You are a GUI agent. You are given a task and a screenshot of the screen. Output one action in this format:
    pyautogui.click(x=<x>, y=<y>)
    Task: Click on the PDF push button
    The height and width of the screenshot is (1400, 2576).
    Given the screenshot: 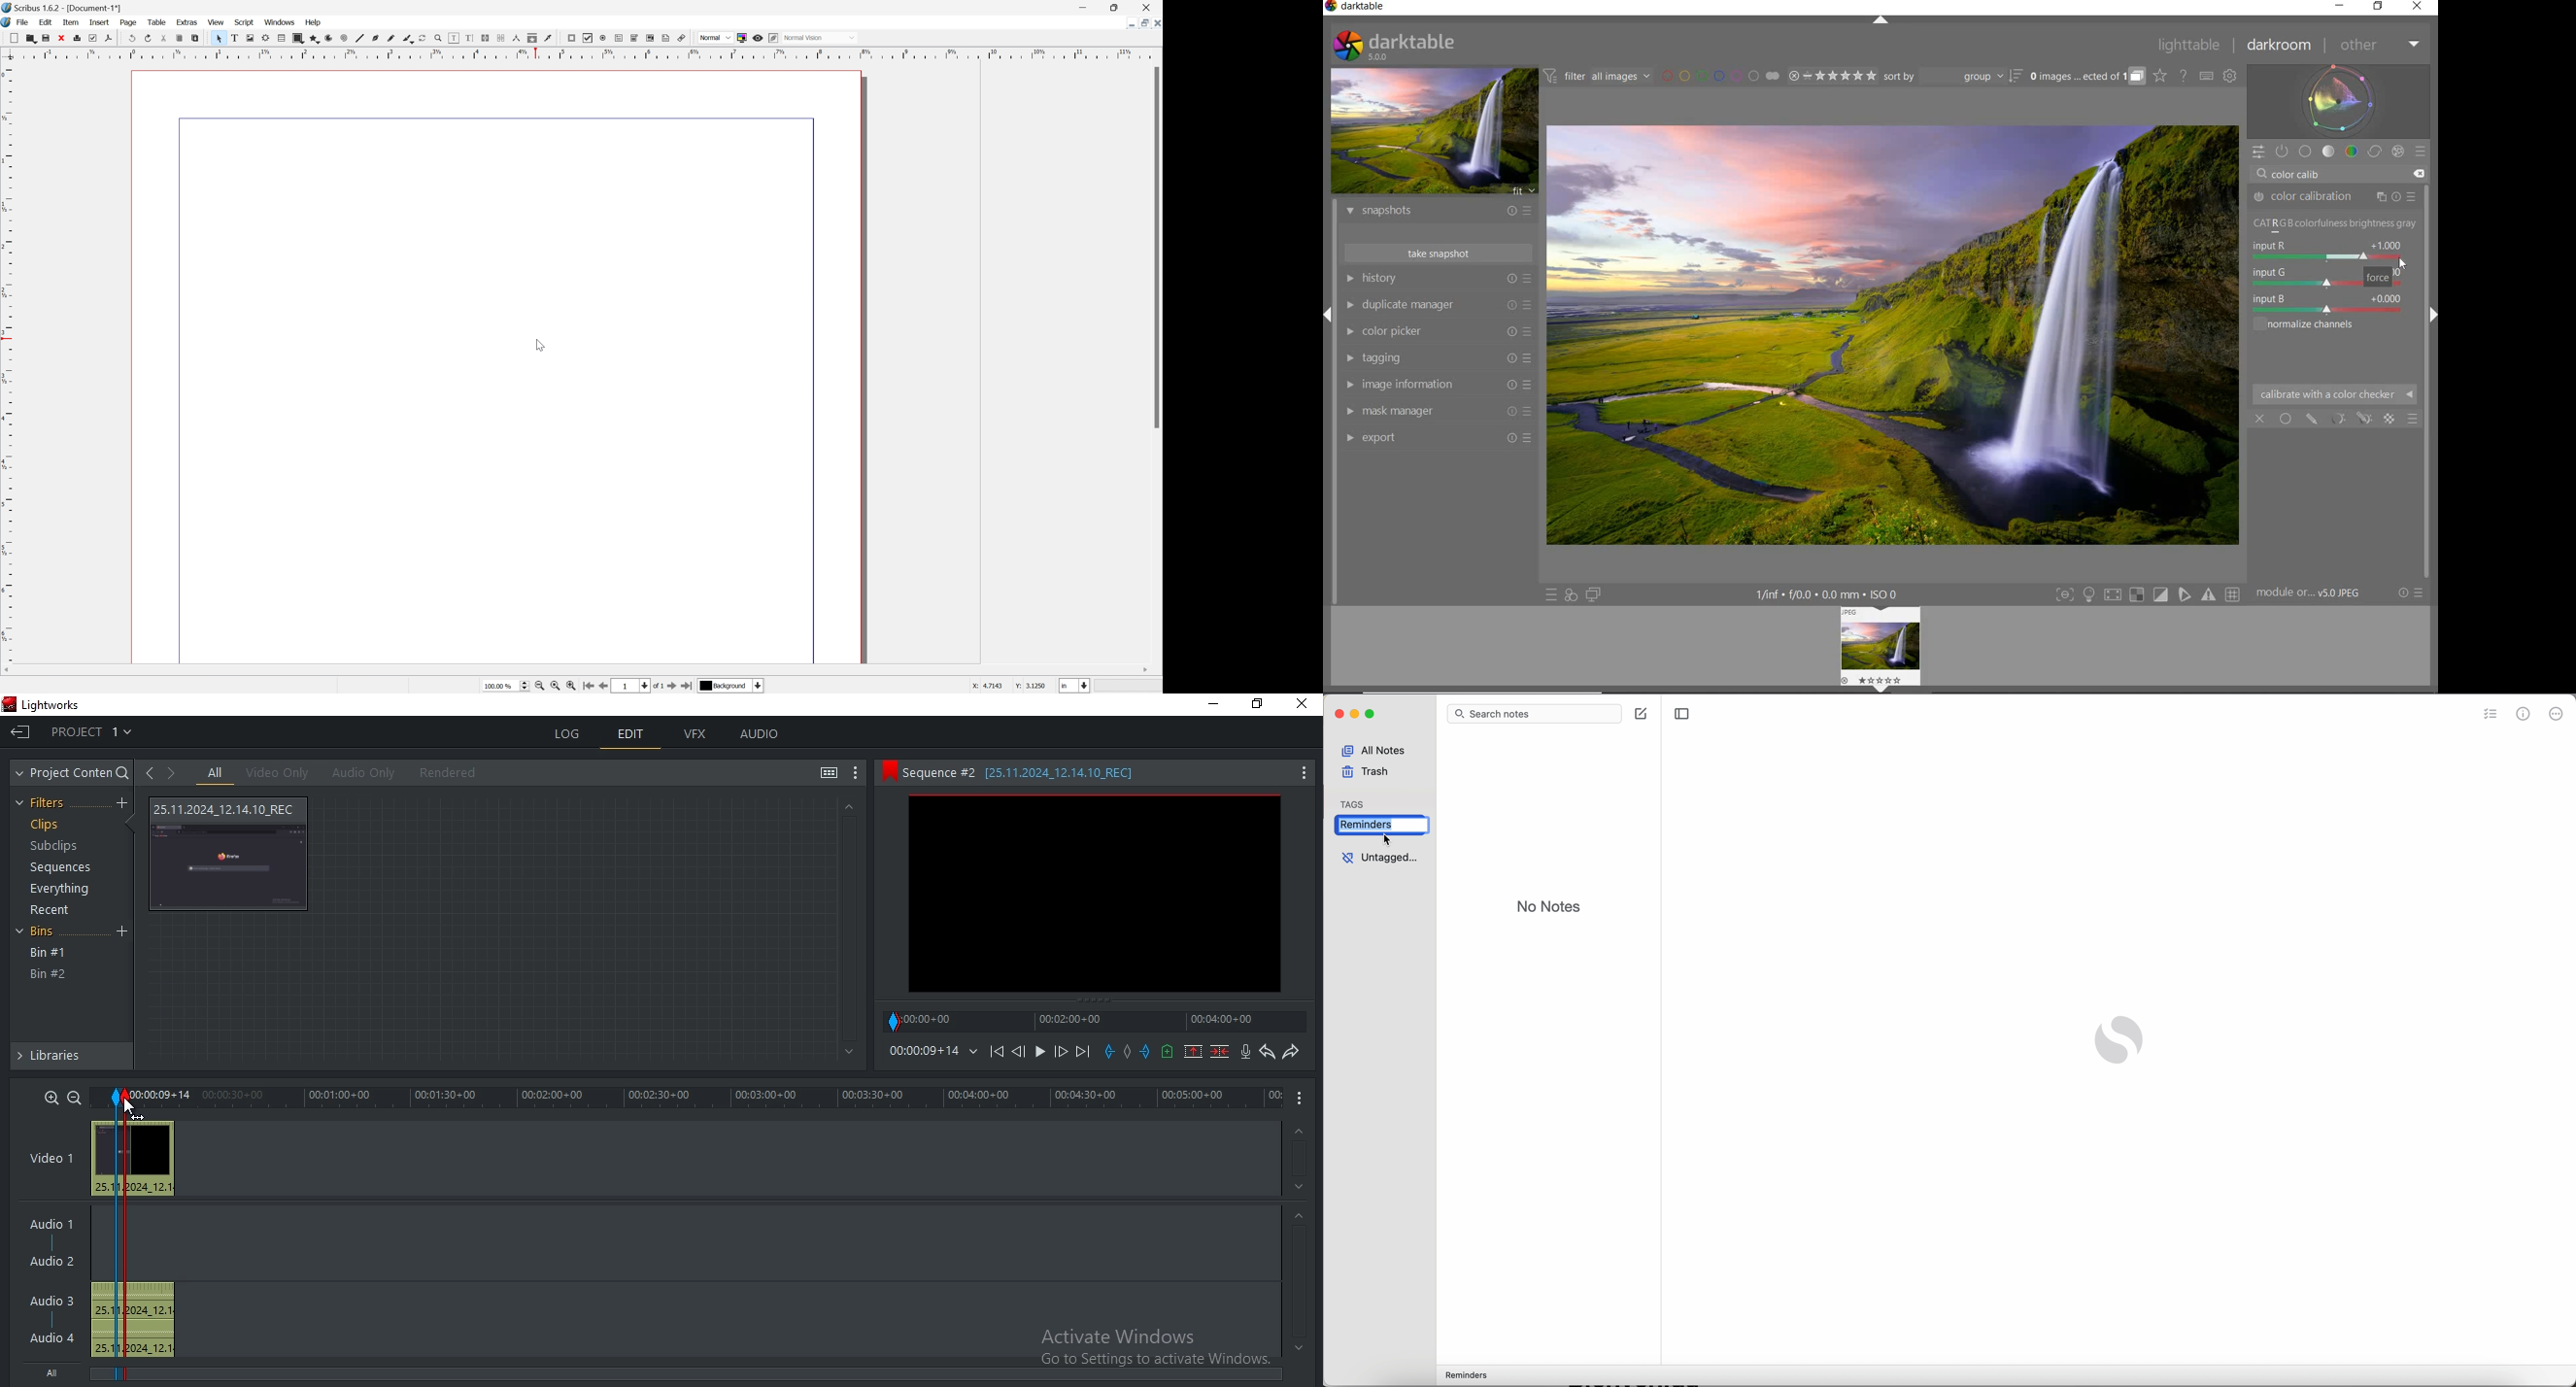 What is the action you would take?
    pyautogui.click(x=570, y=38)
    